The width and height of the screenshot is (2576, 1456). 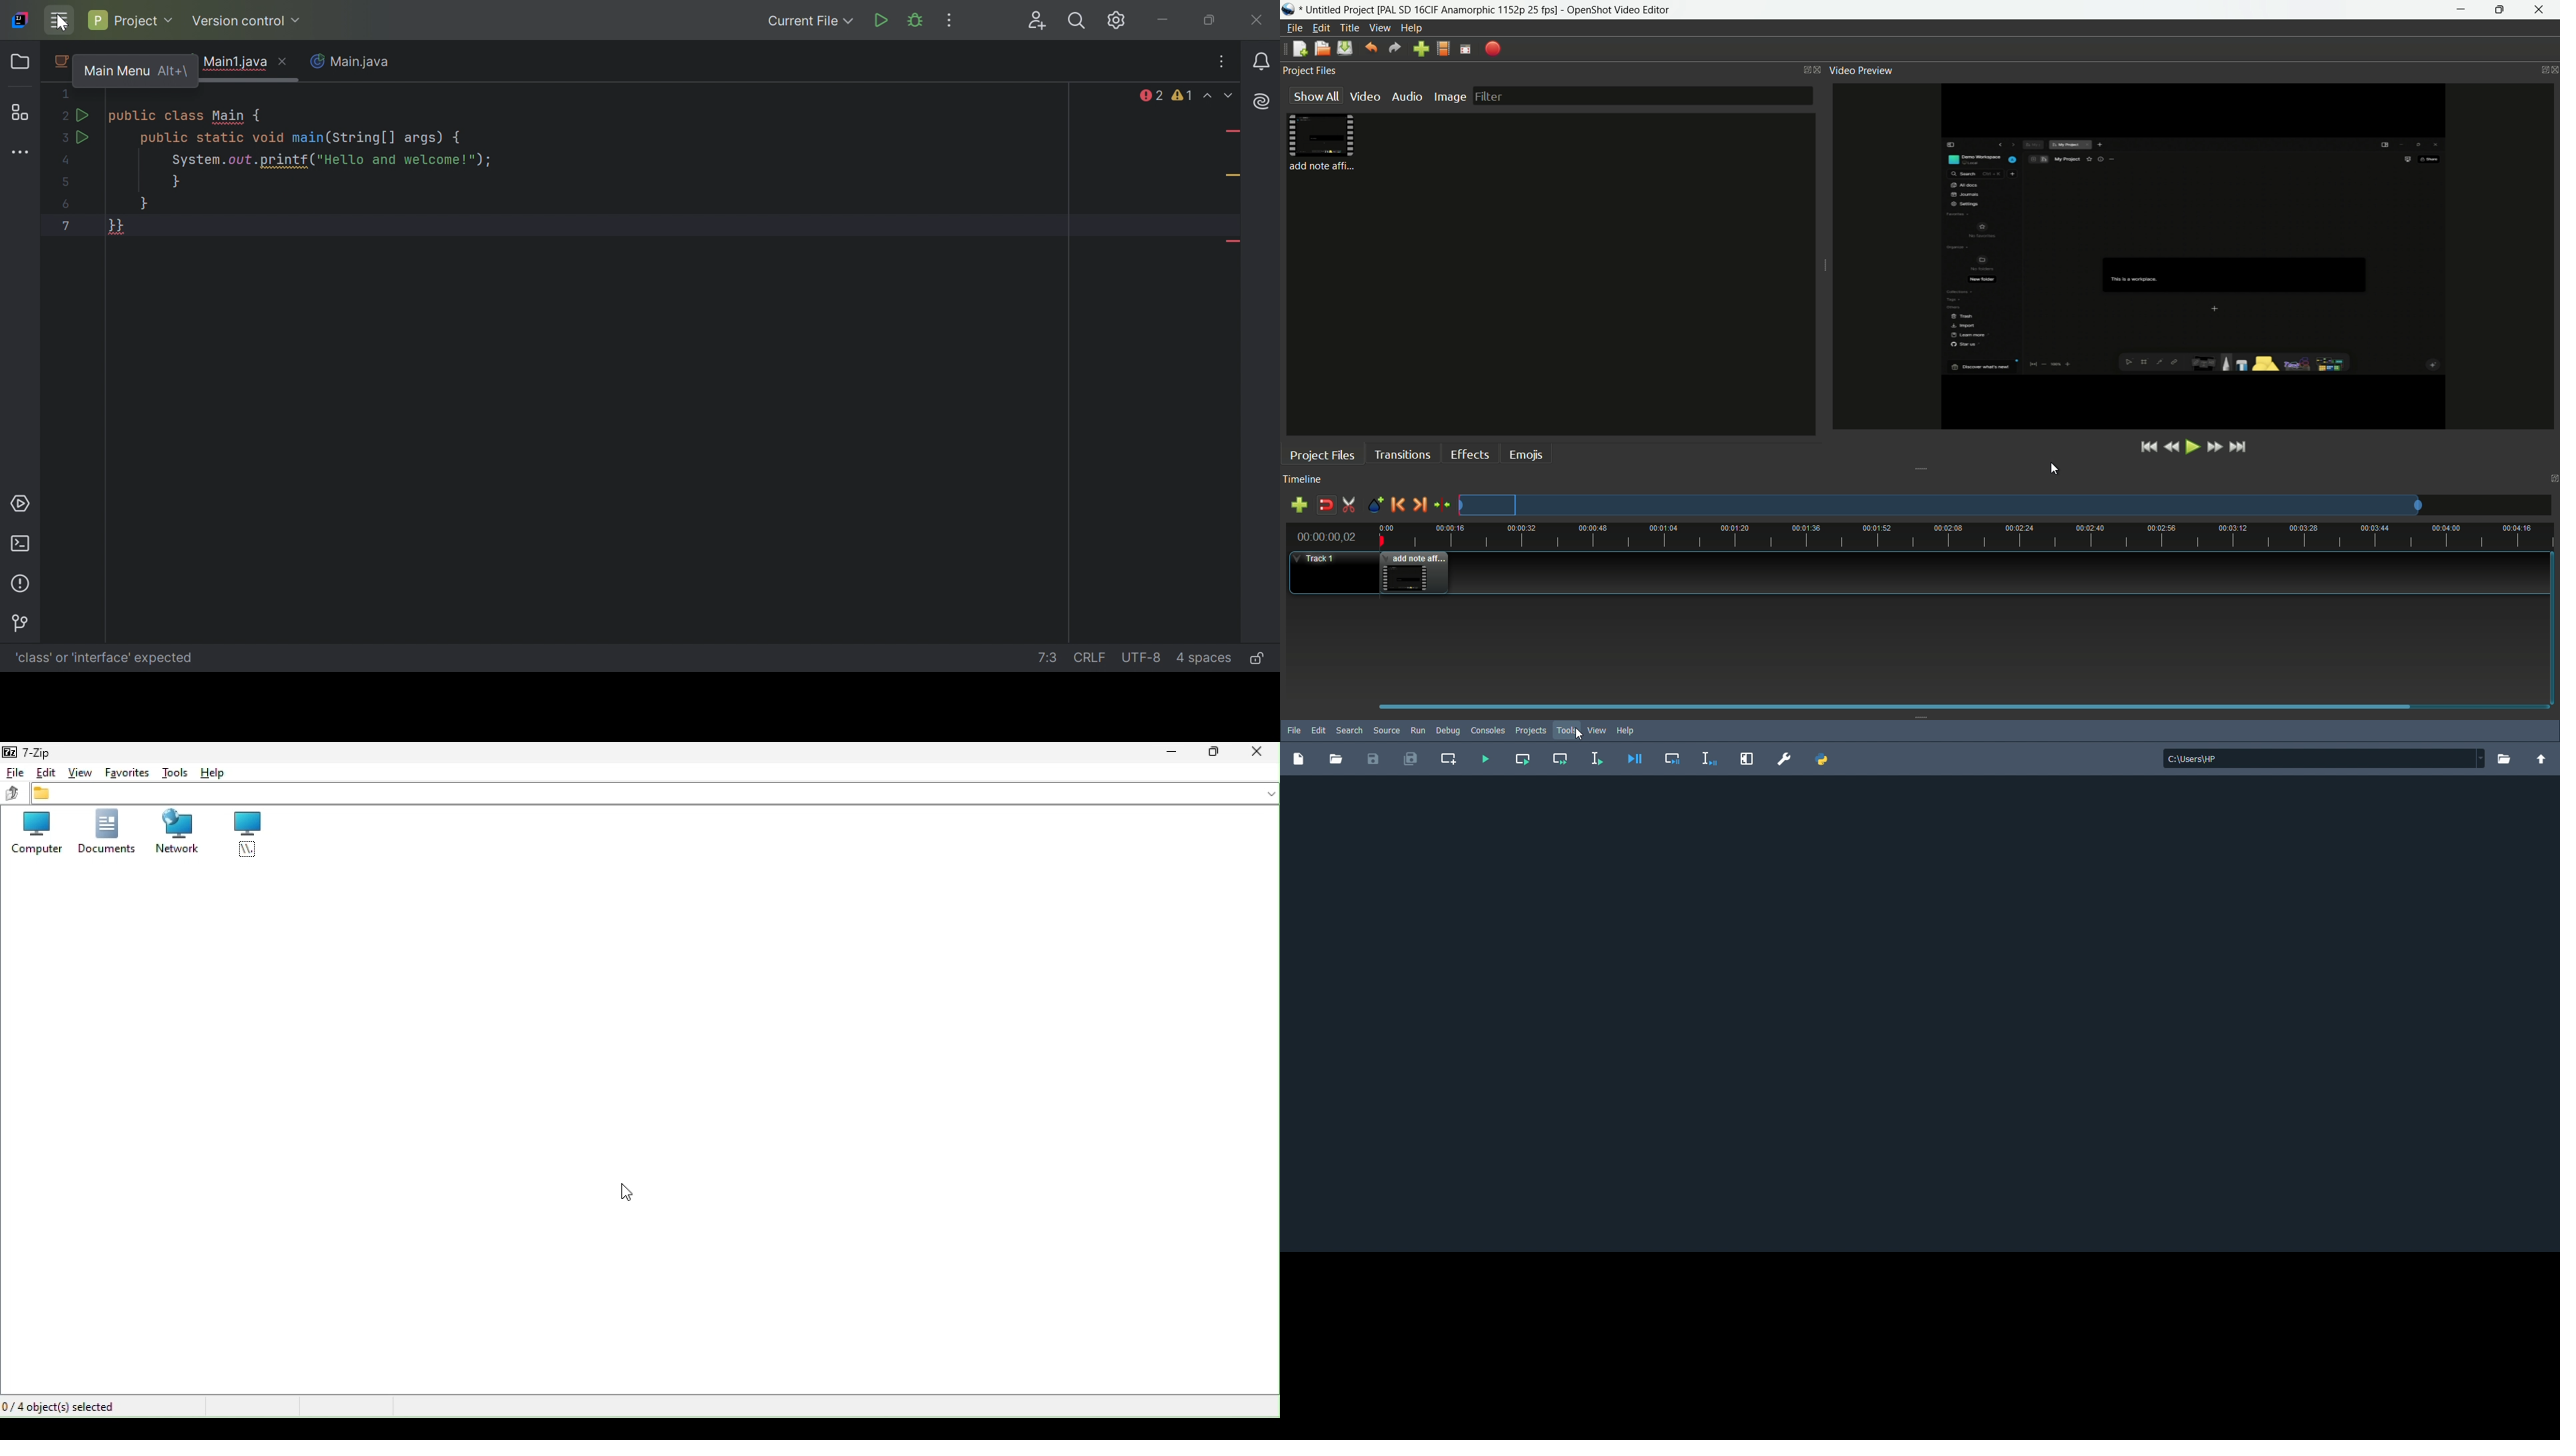 I want to click on Favourite, so click(x=125, y=769).